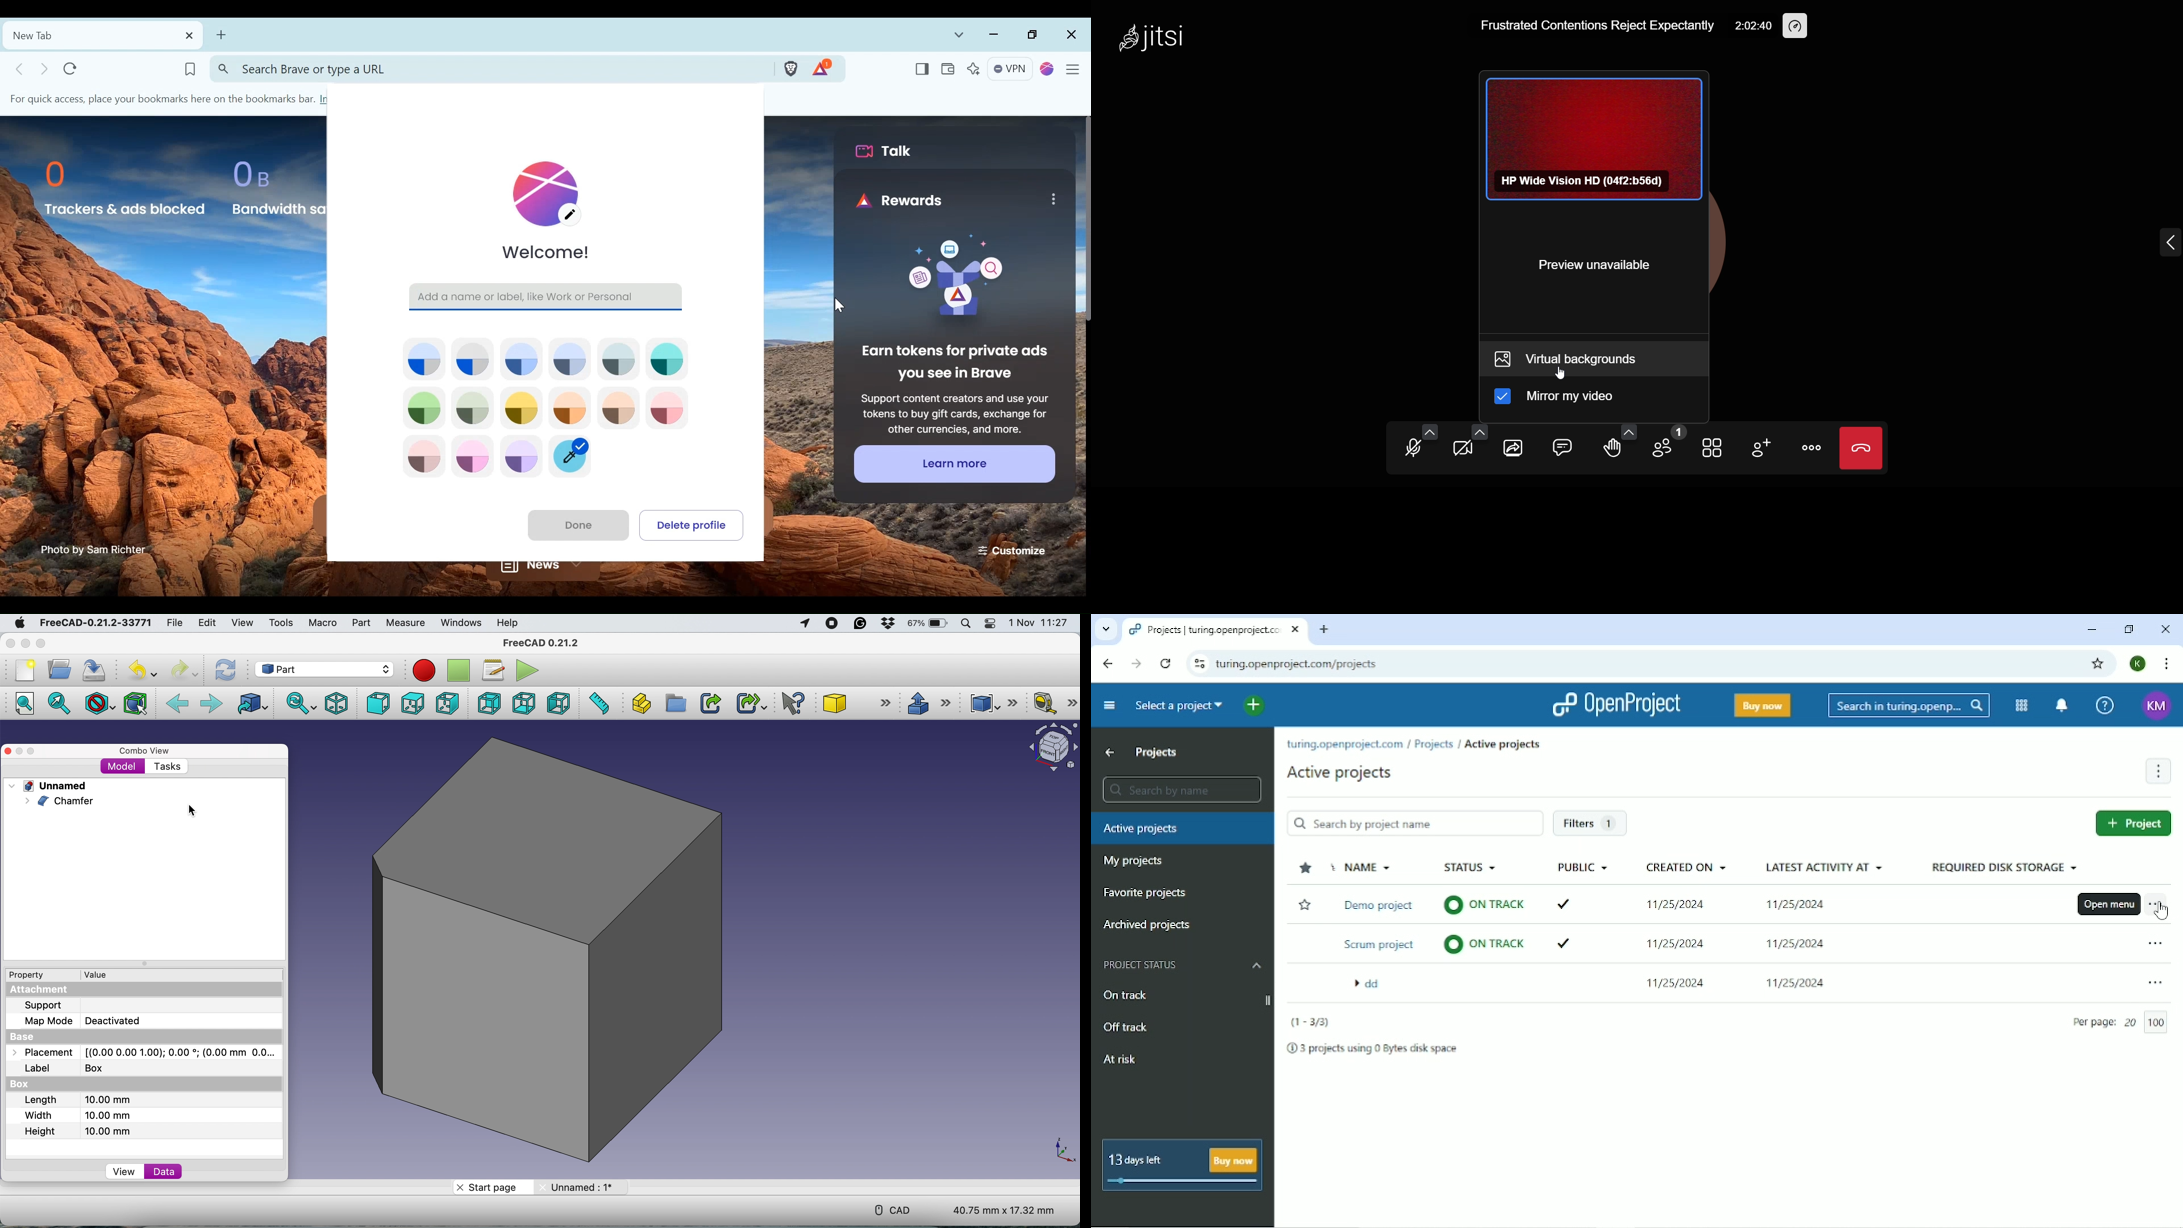 This screenshot has width=2184, height=1232. What do you see at coordinates (363, 622) in the screenshot?
I see `part` at bounding box center [363, 622].